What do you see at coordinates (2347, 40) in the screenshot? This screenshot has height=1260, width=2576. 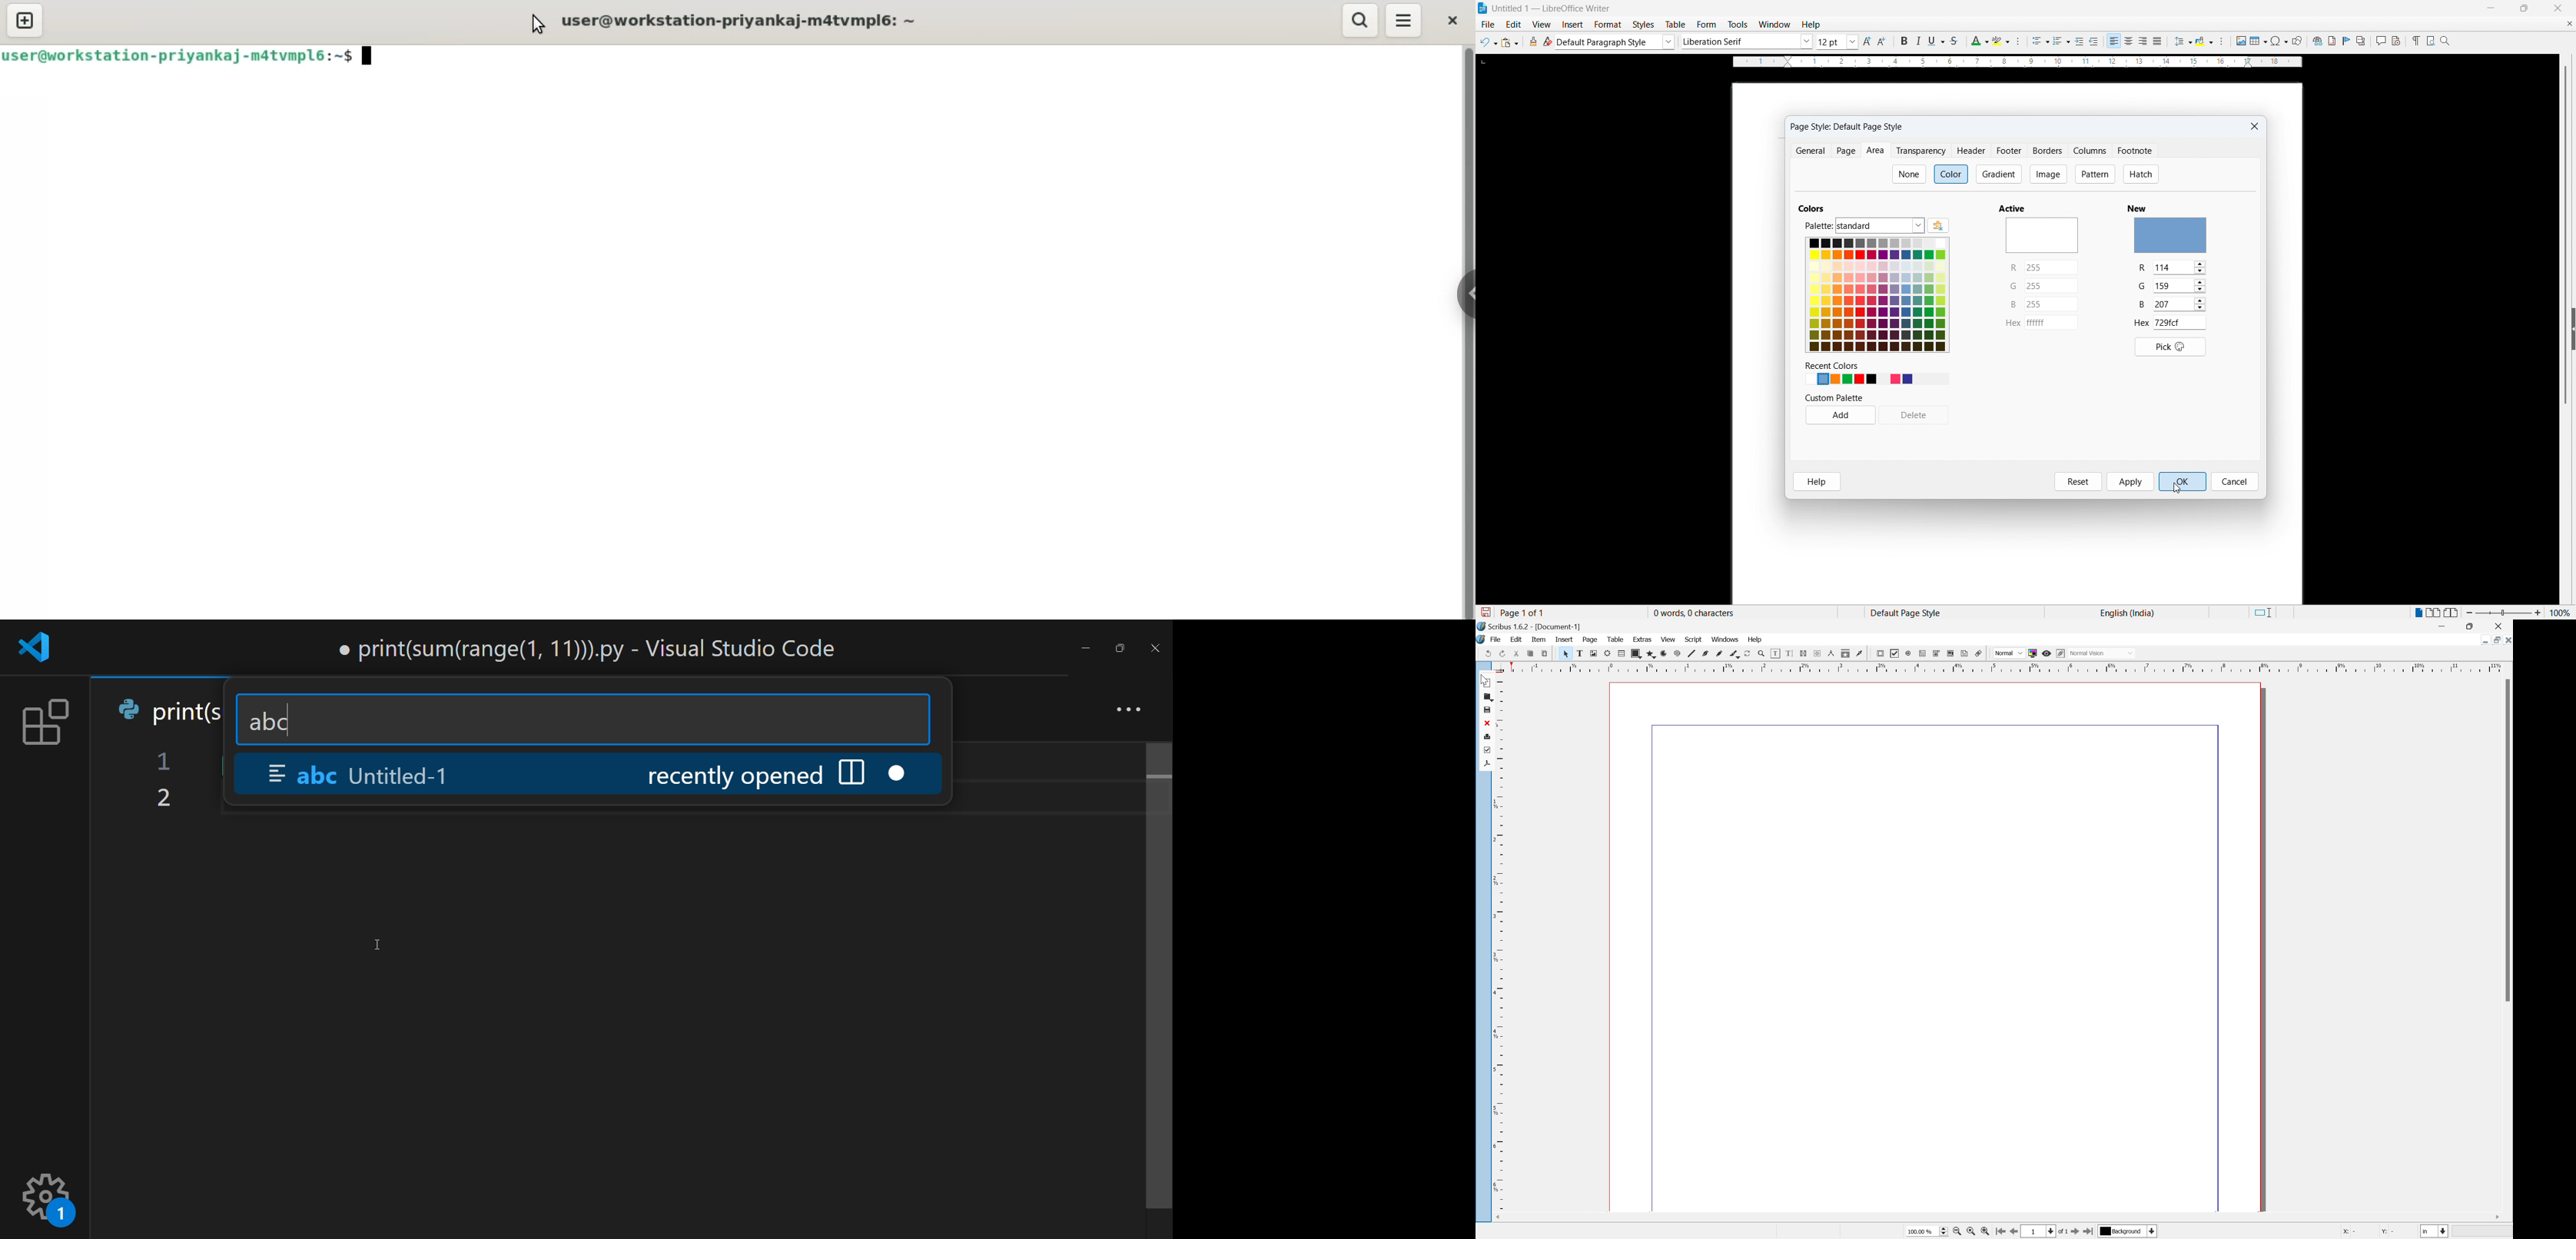 I see `Insert bookmark ` at bounding box center [2347, 40].